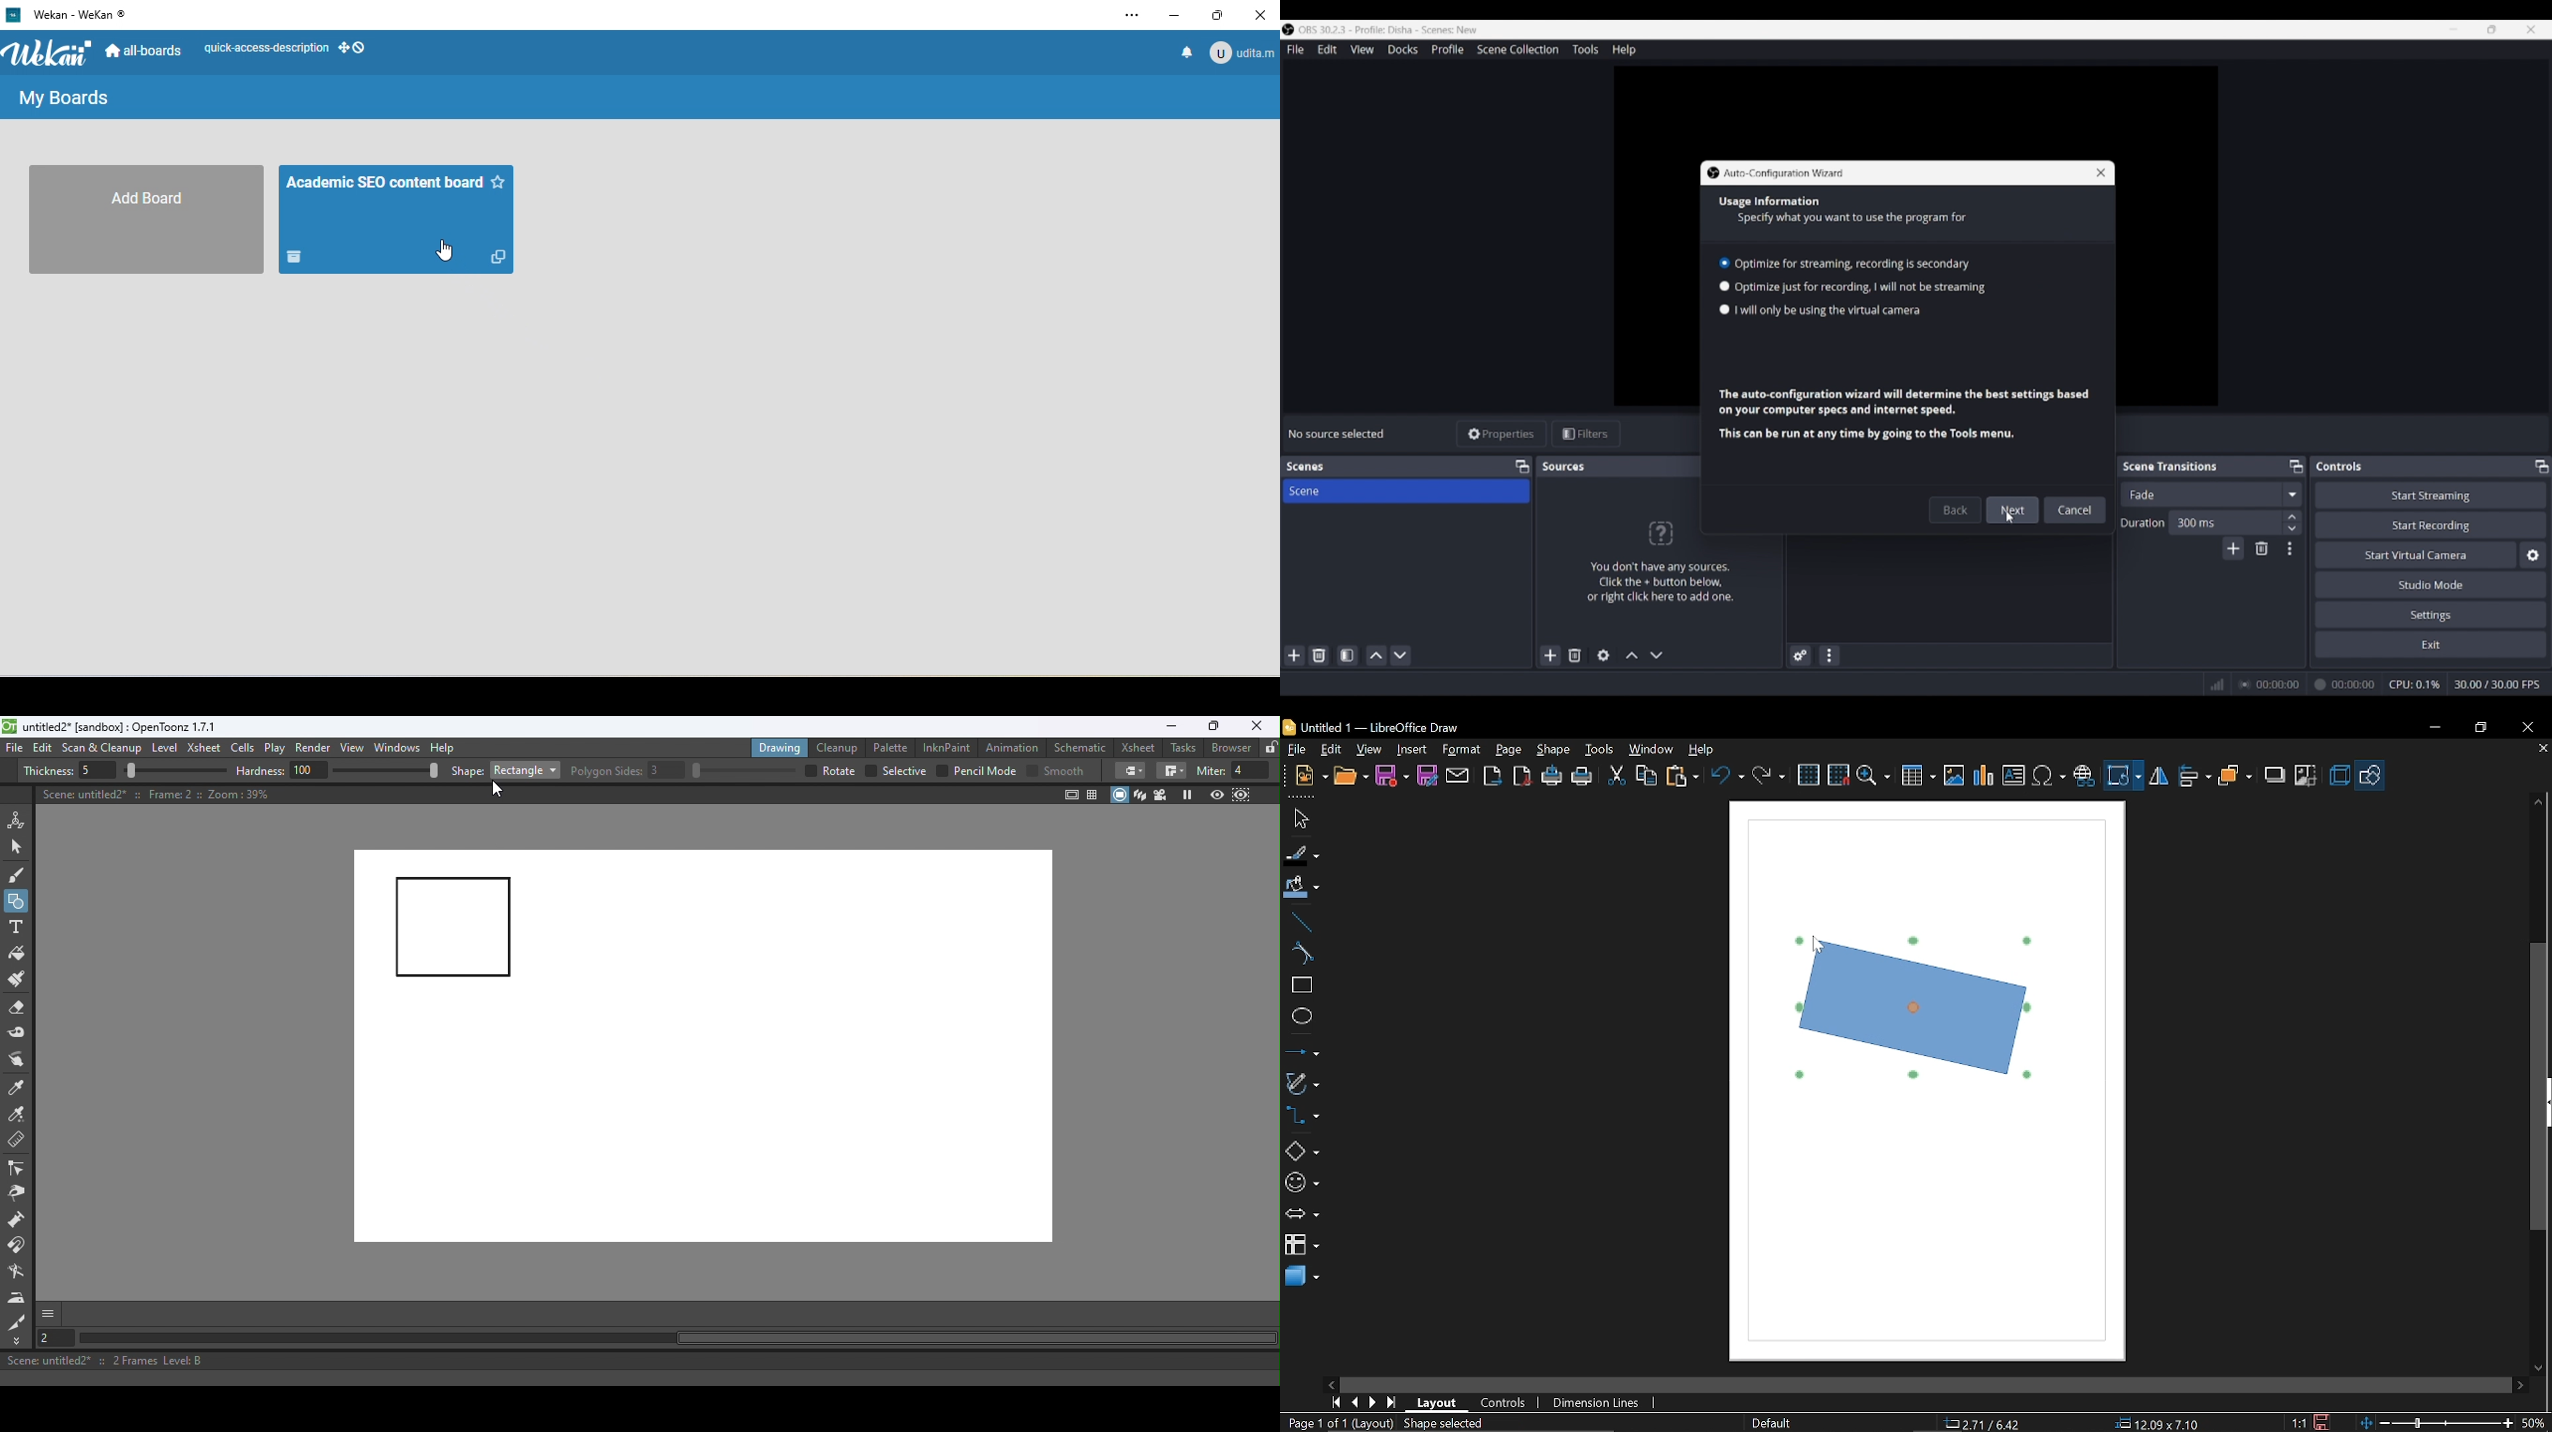  What do you see at coordinates (1370, 749) in the screenshot?
I see `View` at bounding box center [1370, 749].